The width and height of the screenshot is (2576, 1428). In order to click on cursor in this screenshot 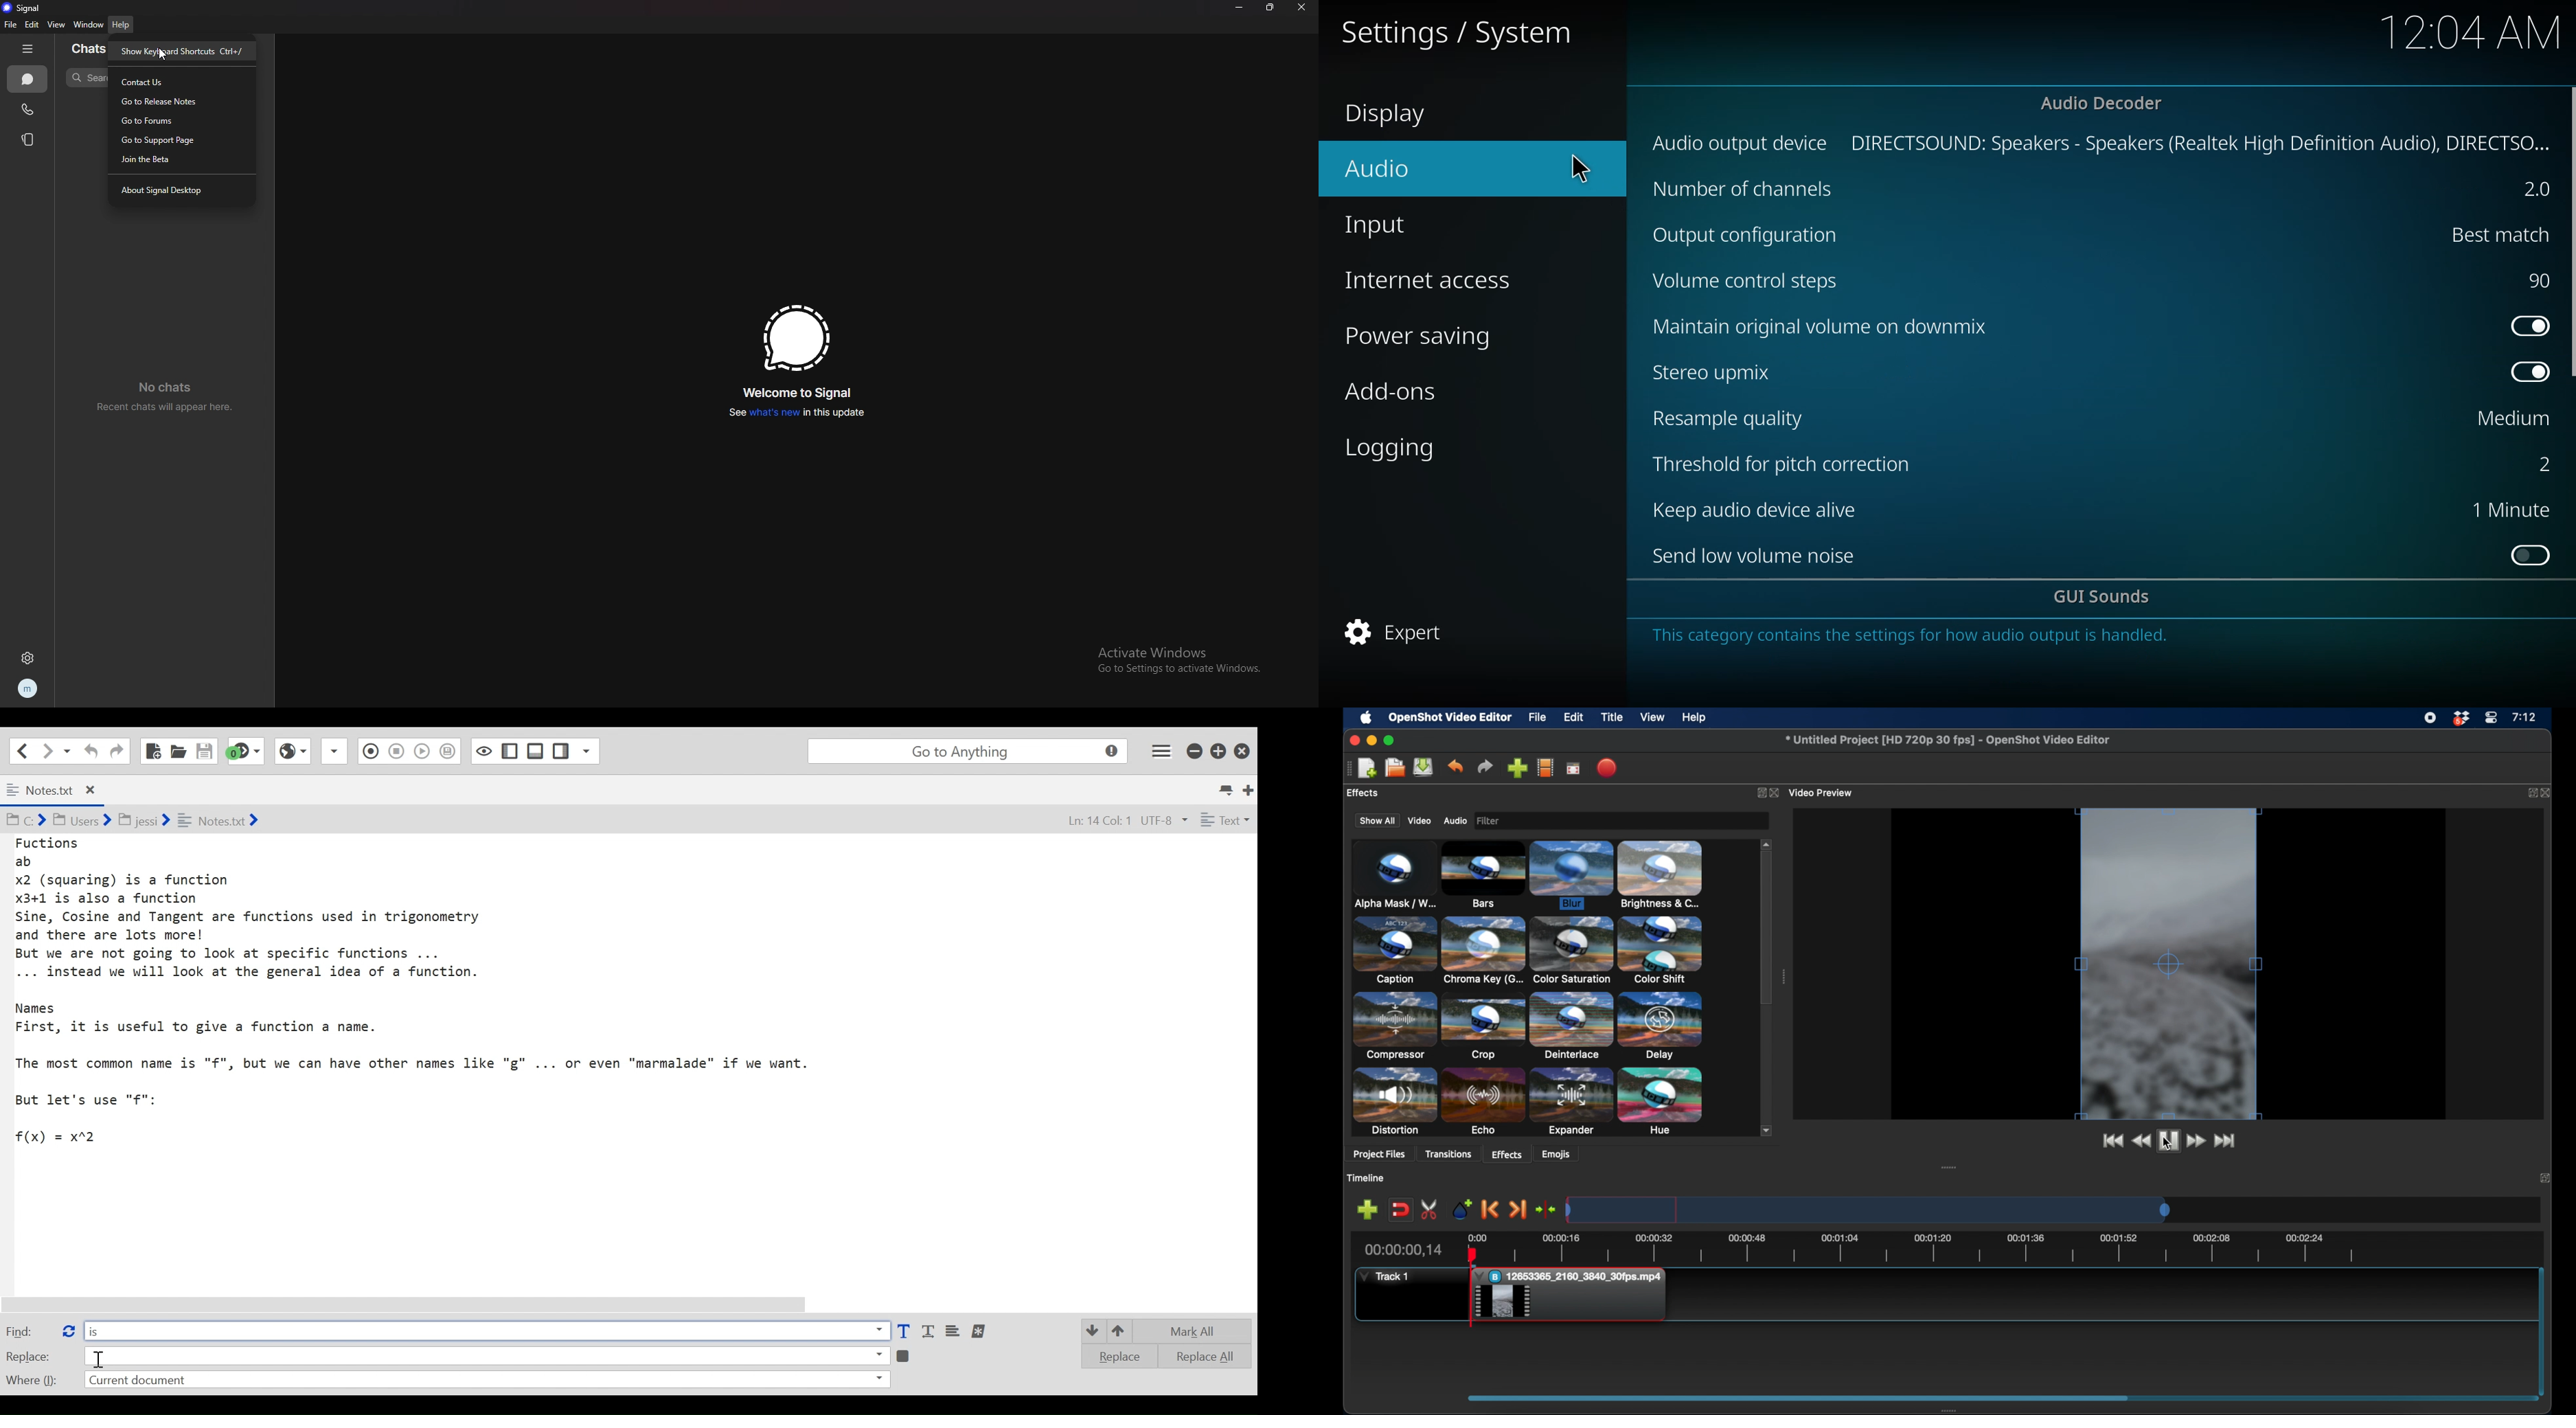, I will do `click(1577, 166)`.